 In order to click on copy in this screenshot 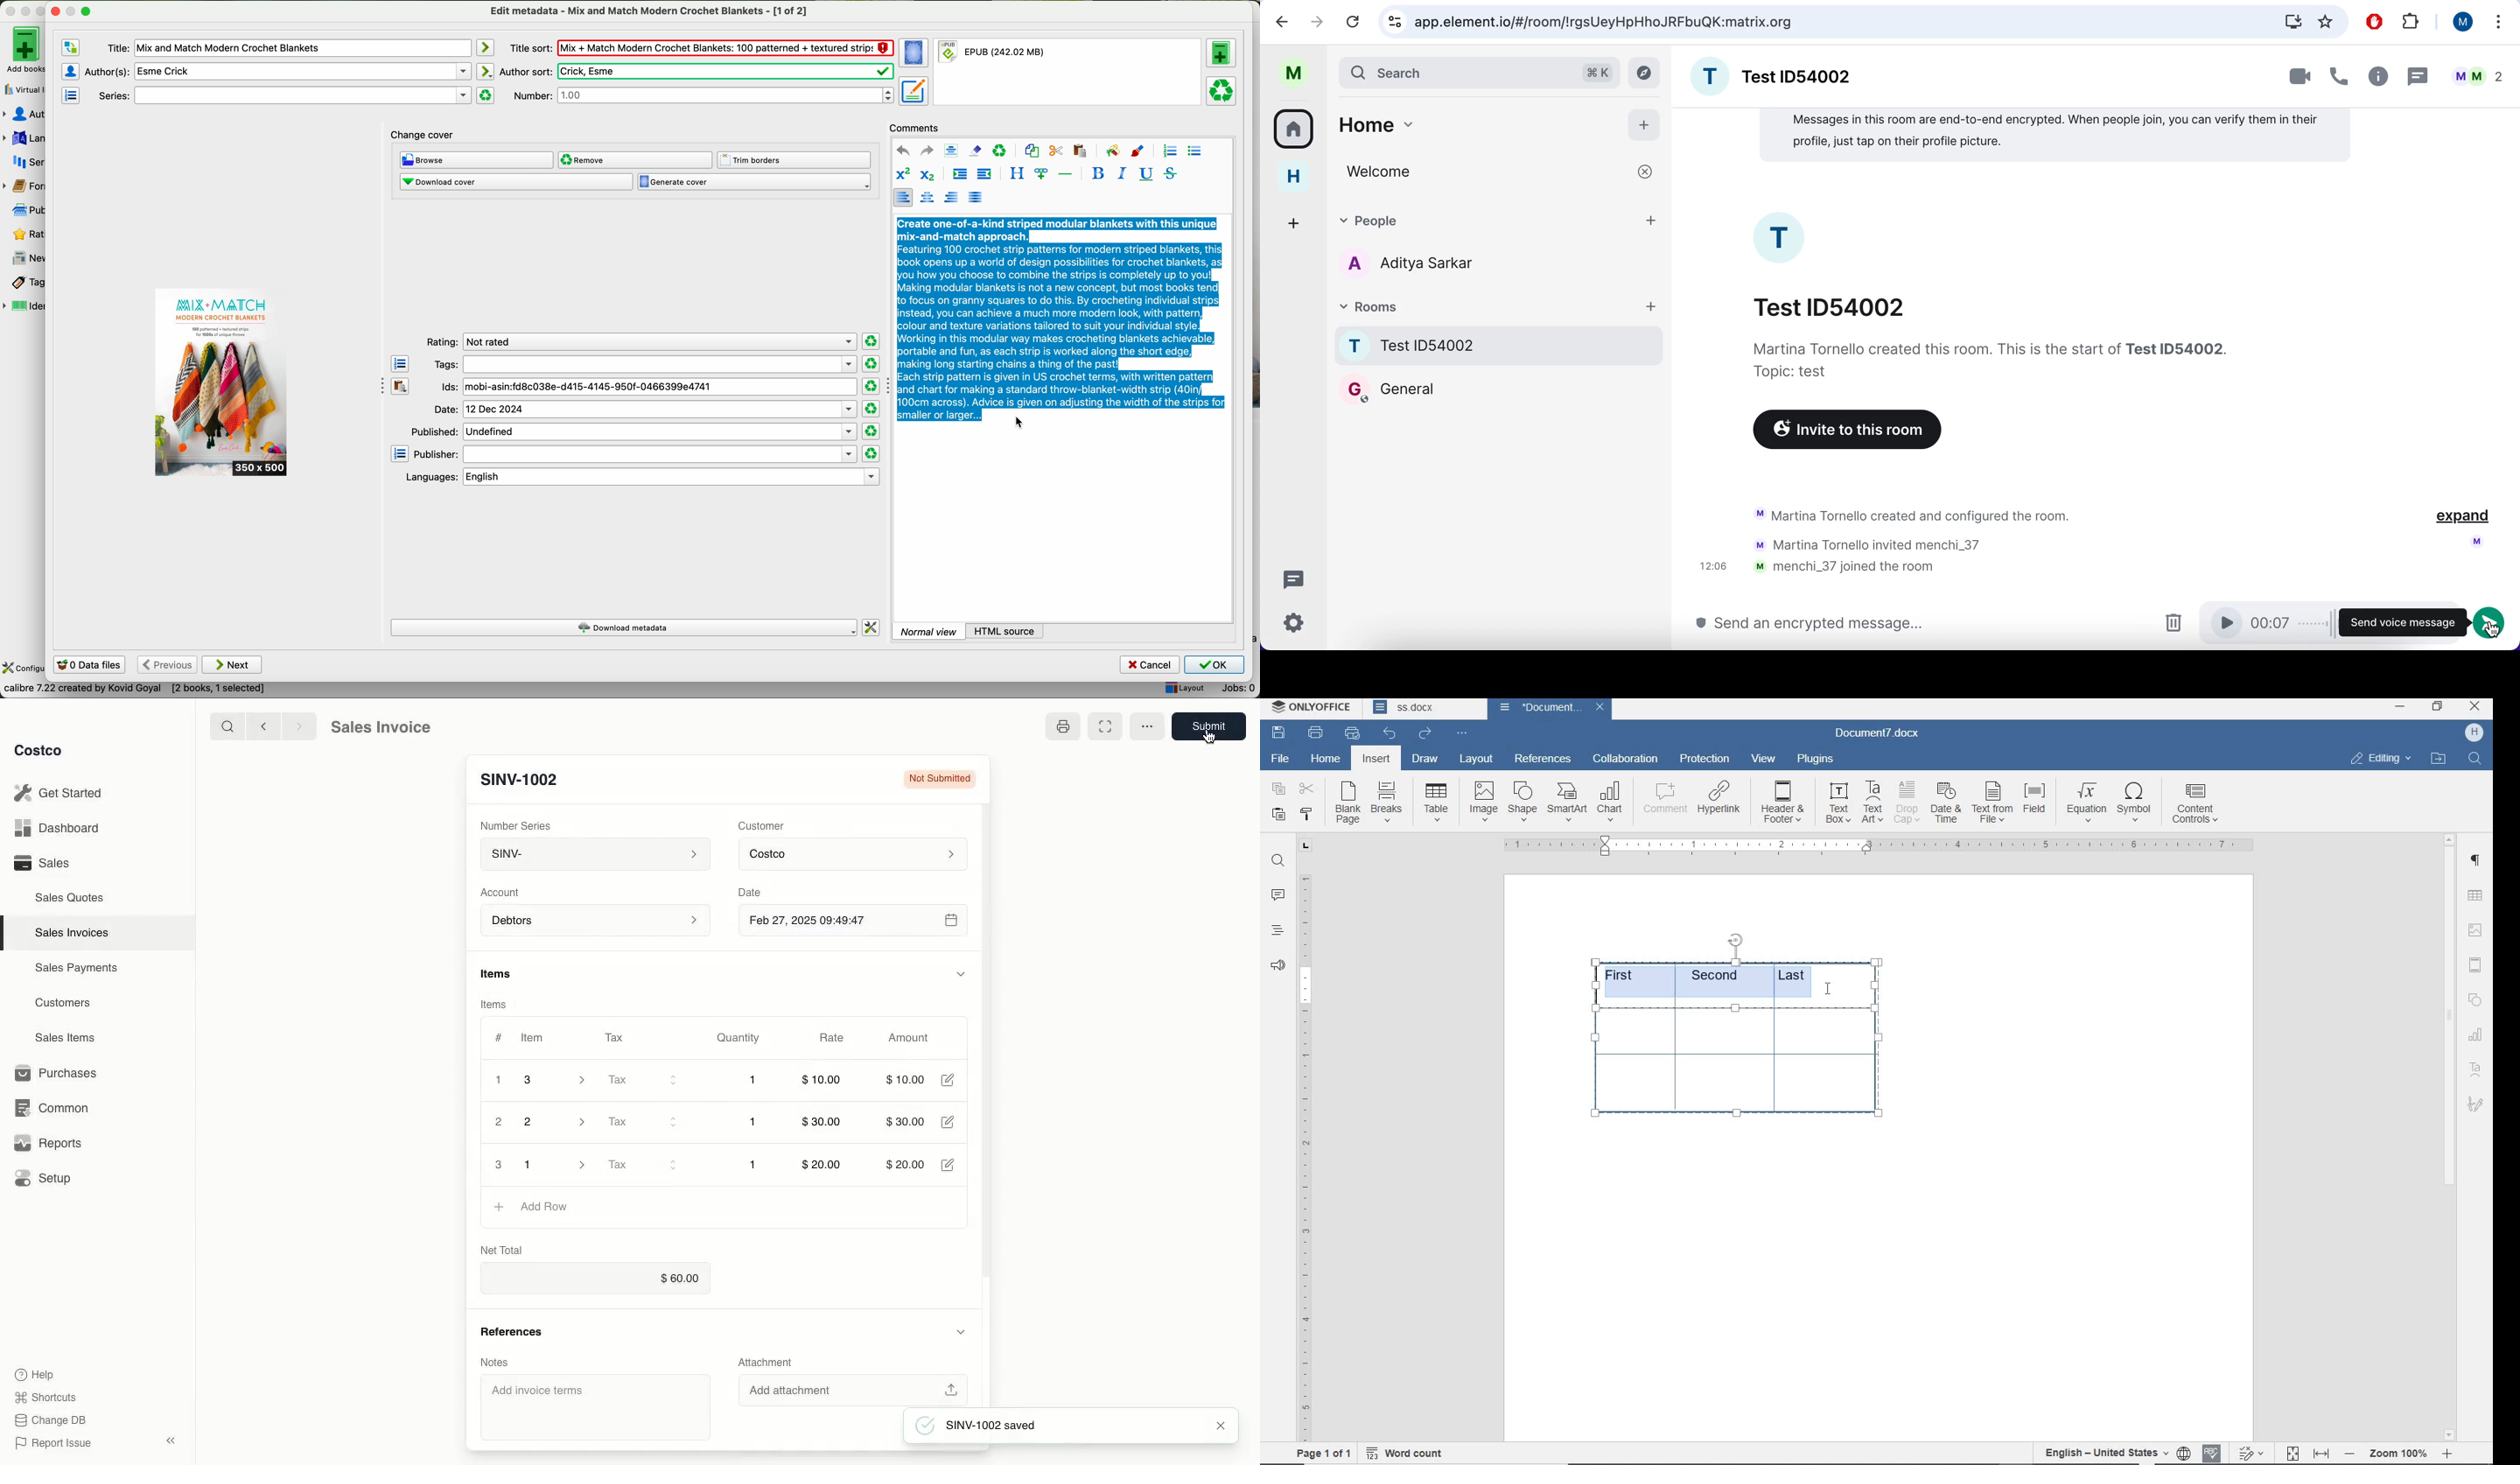, I will do `click(1278, 790)`.